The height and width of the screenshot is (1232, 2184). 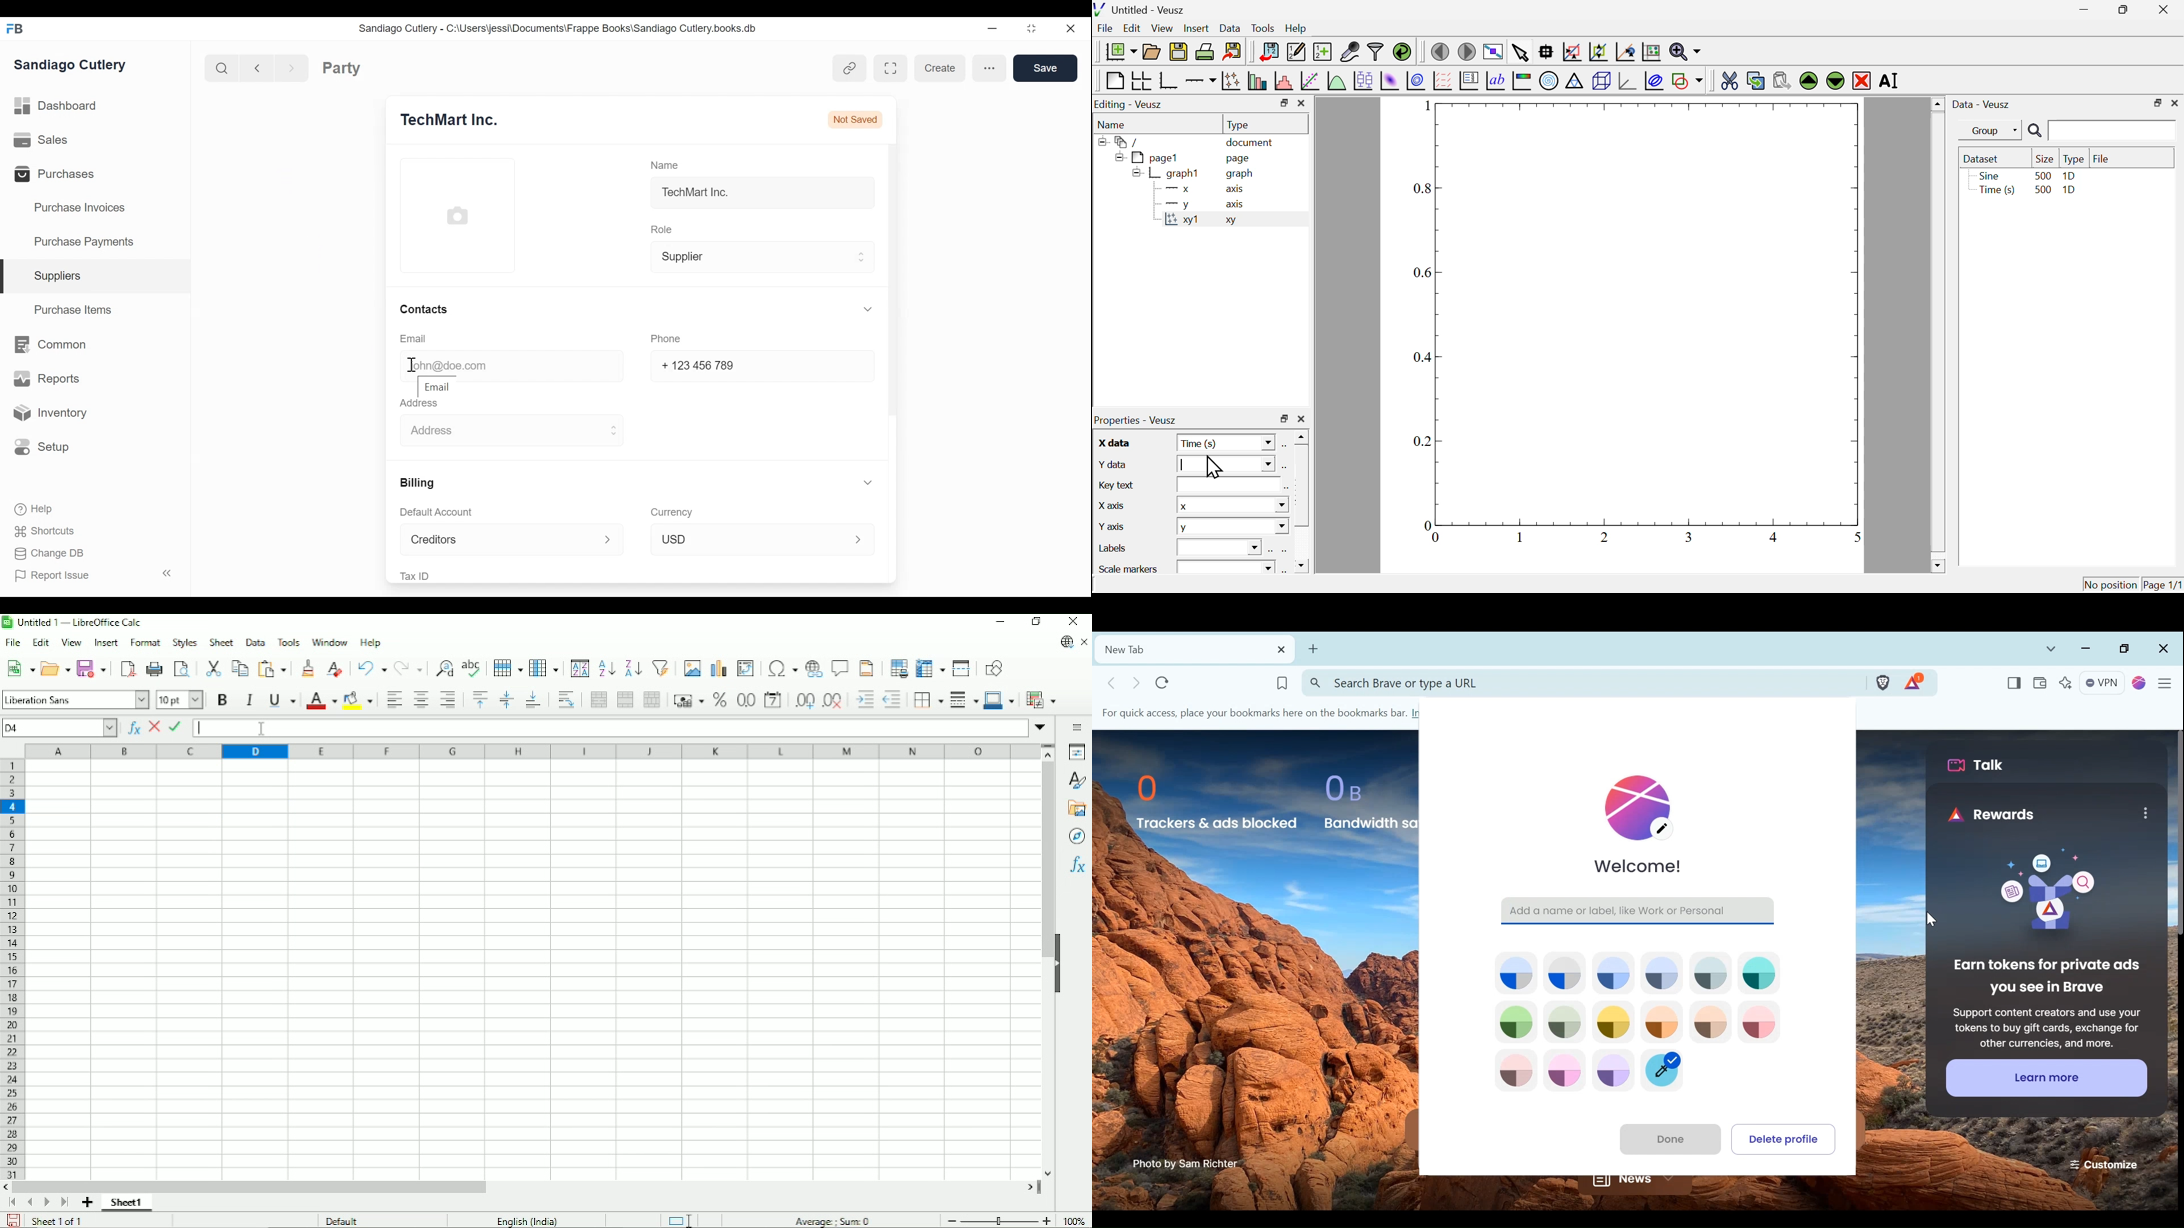 What do you see at coordinates (439, 386) in the screenshot?
I see `Email` at bounding box center [439, 386].